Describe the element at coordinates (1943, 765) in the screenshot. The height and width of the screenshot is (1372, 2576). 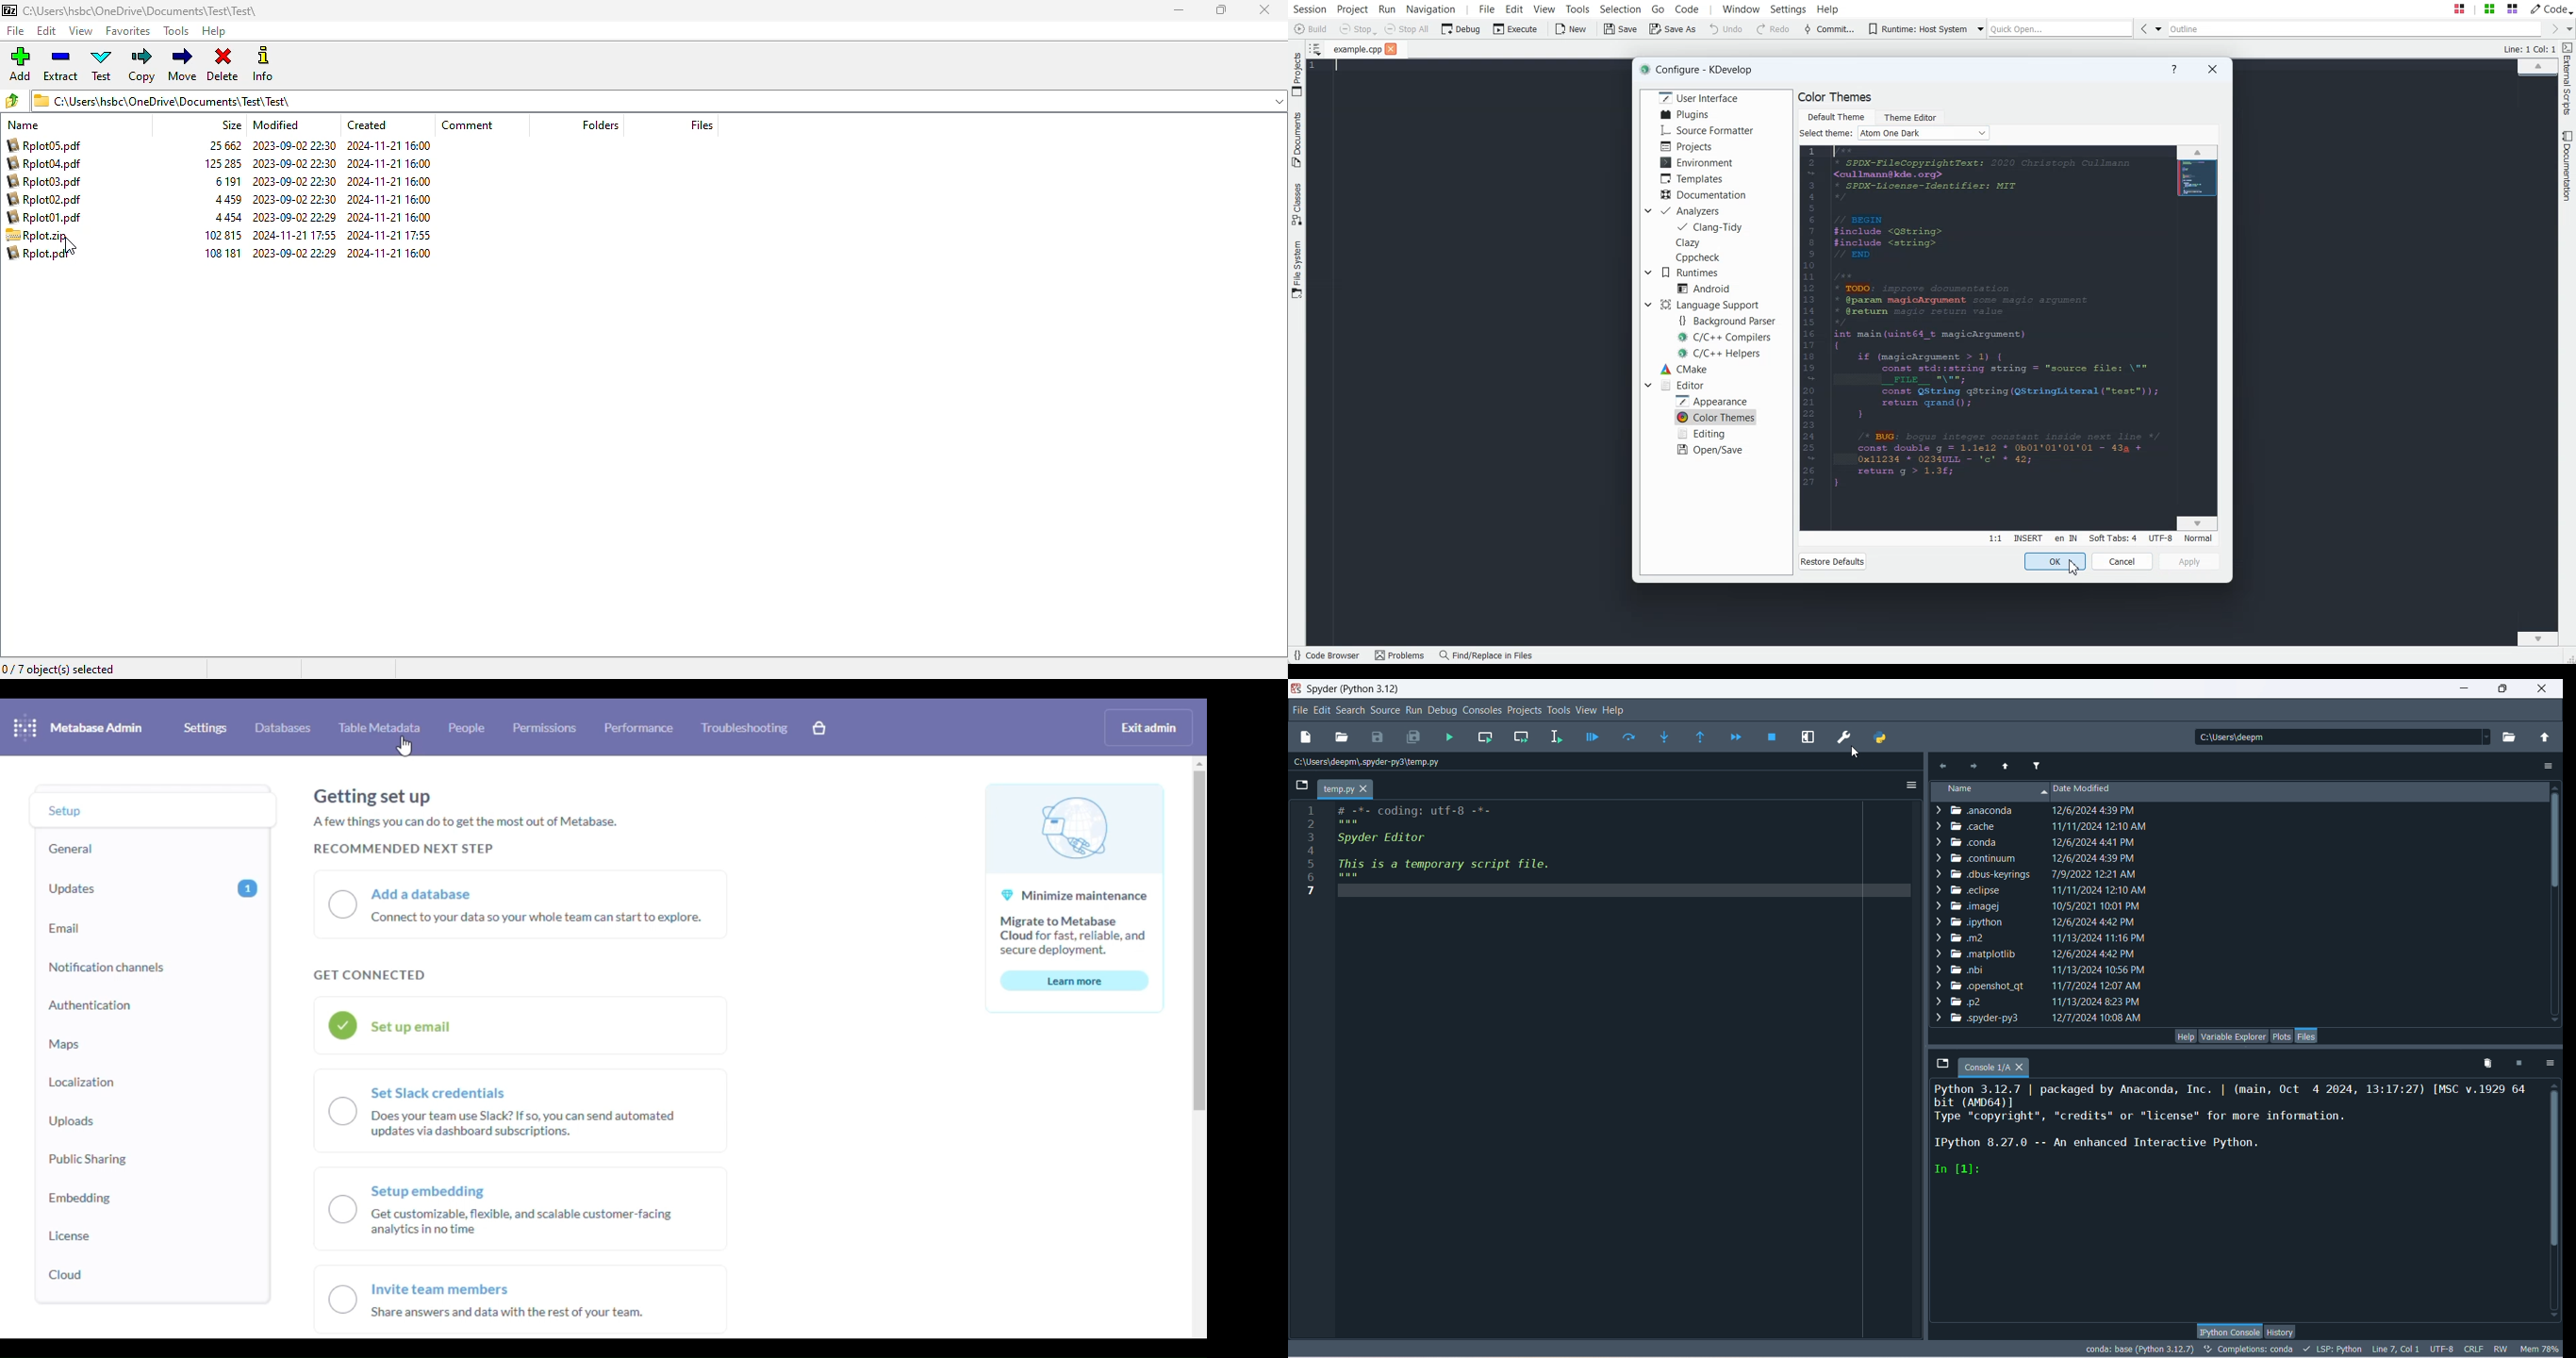
I see `move right` at that location.